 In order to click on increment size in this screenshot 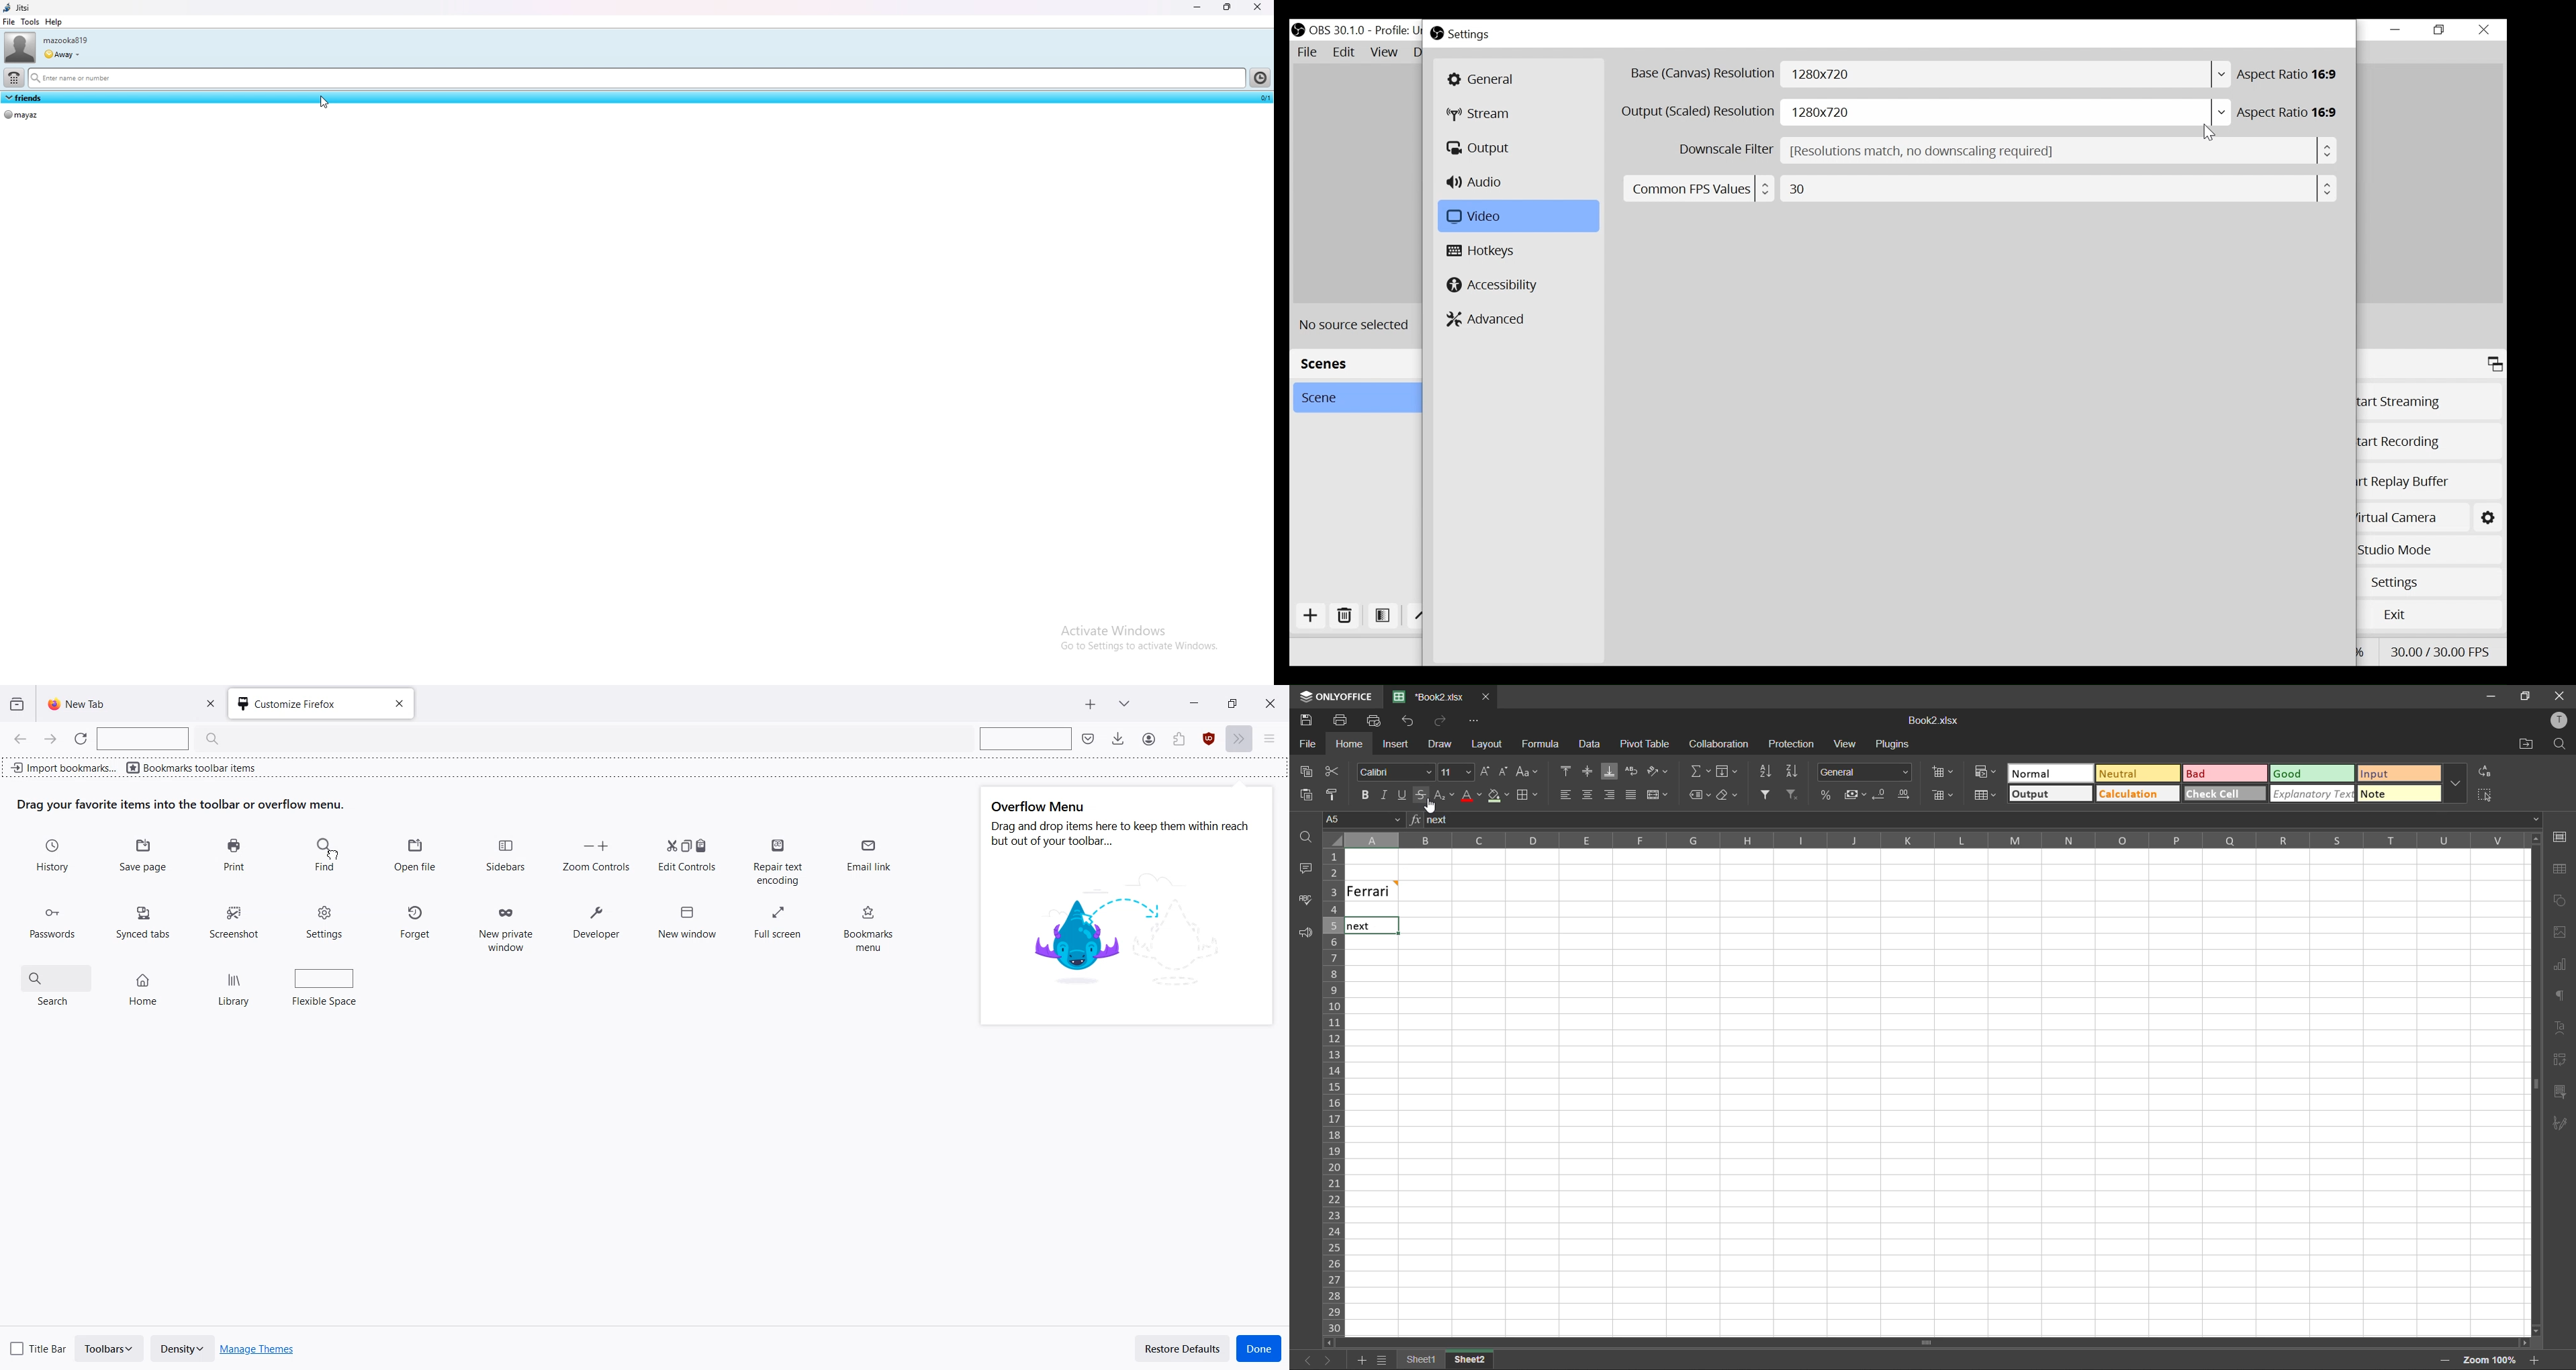, I will do `click(1488, 771)`.